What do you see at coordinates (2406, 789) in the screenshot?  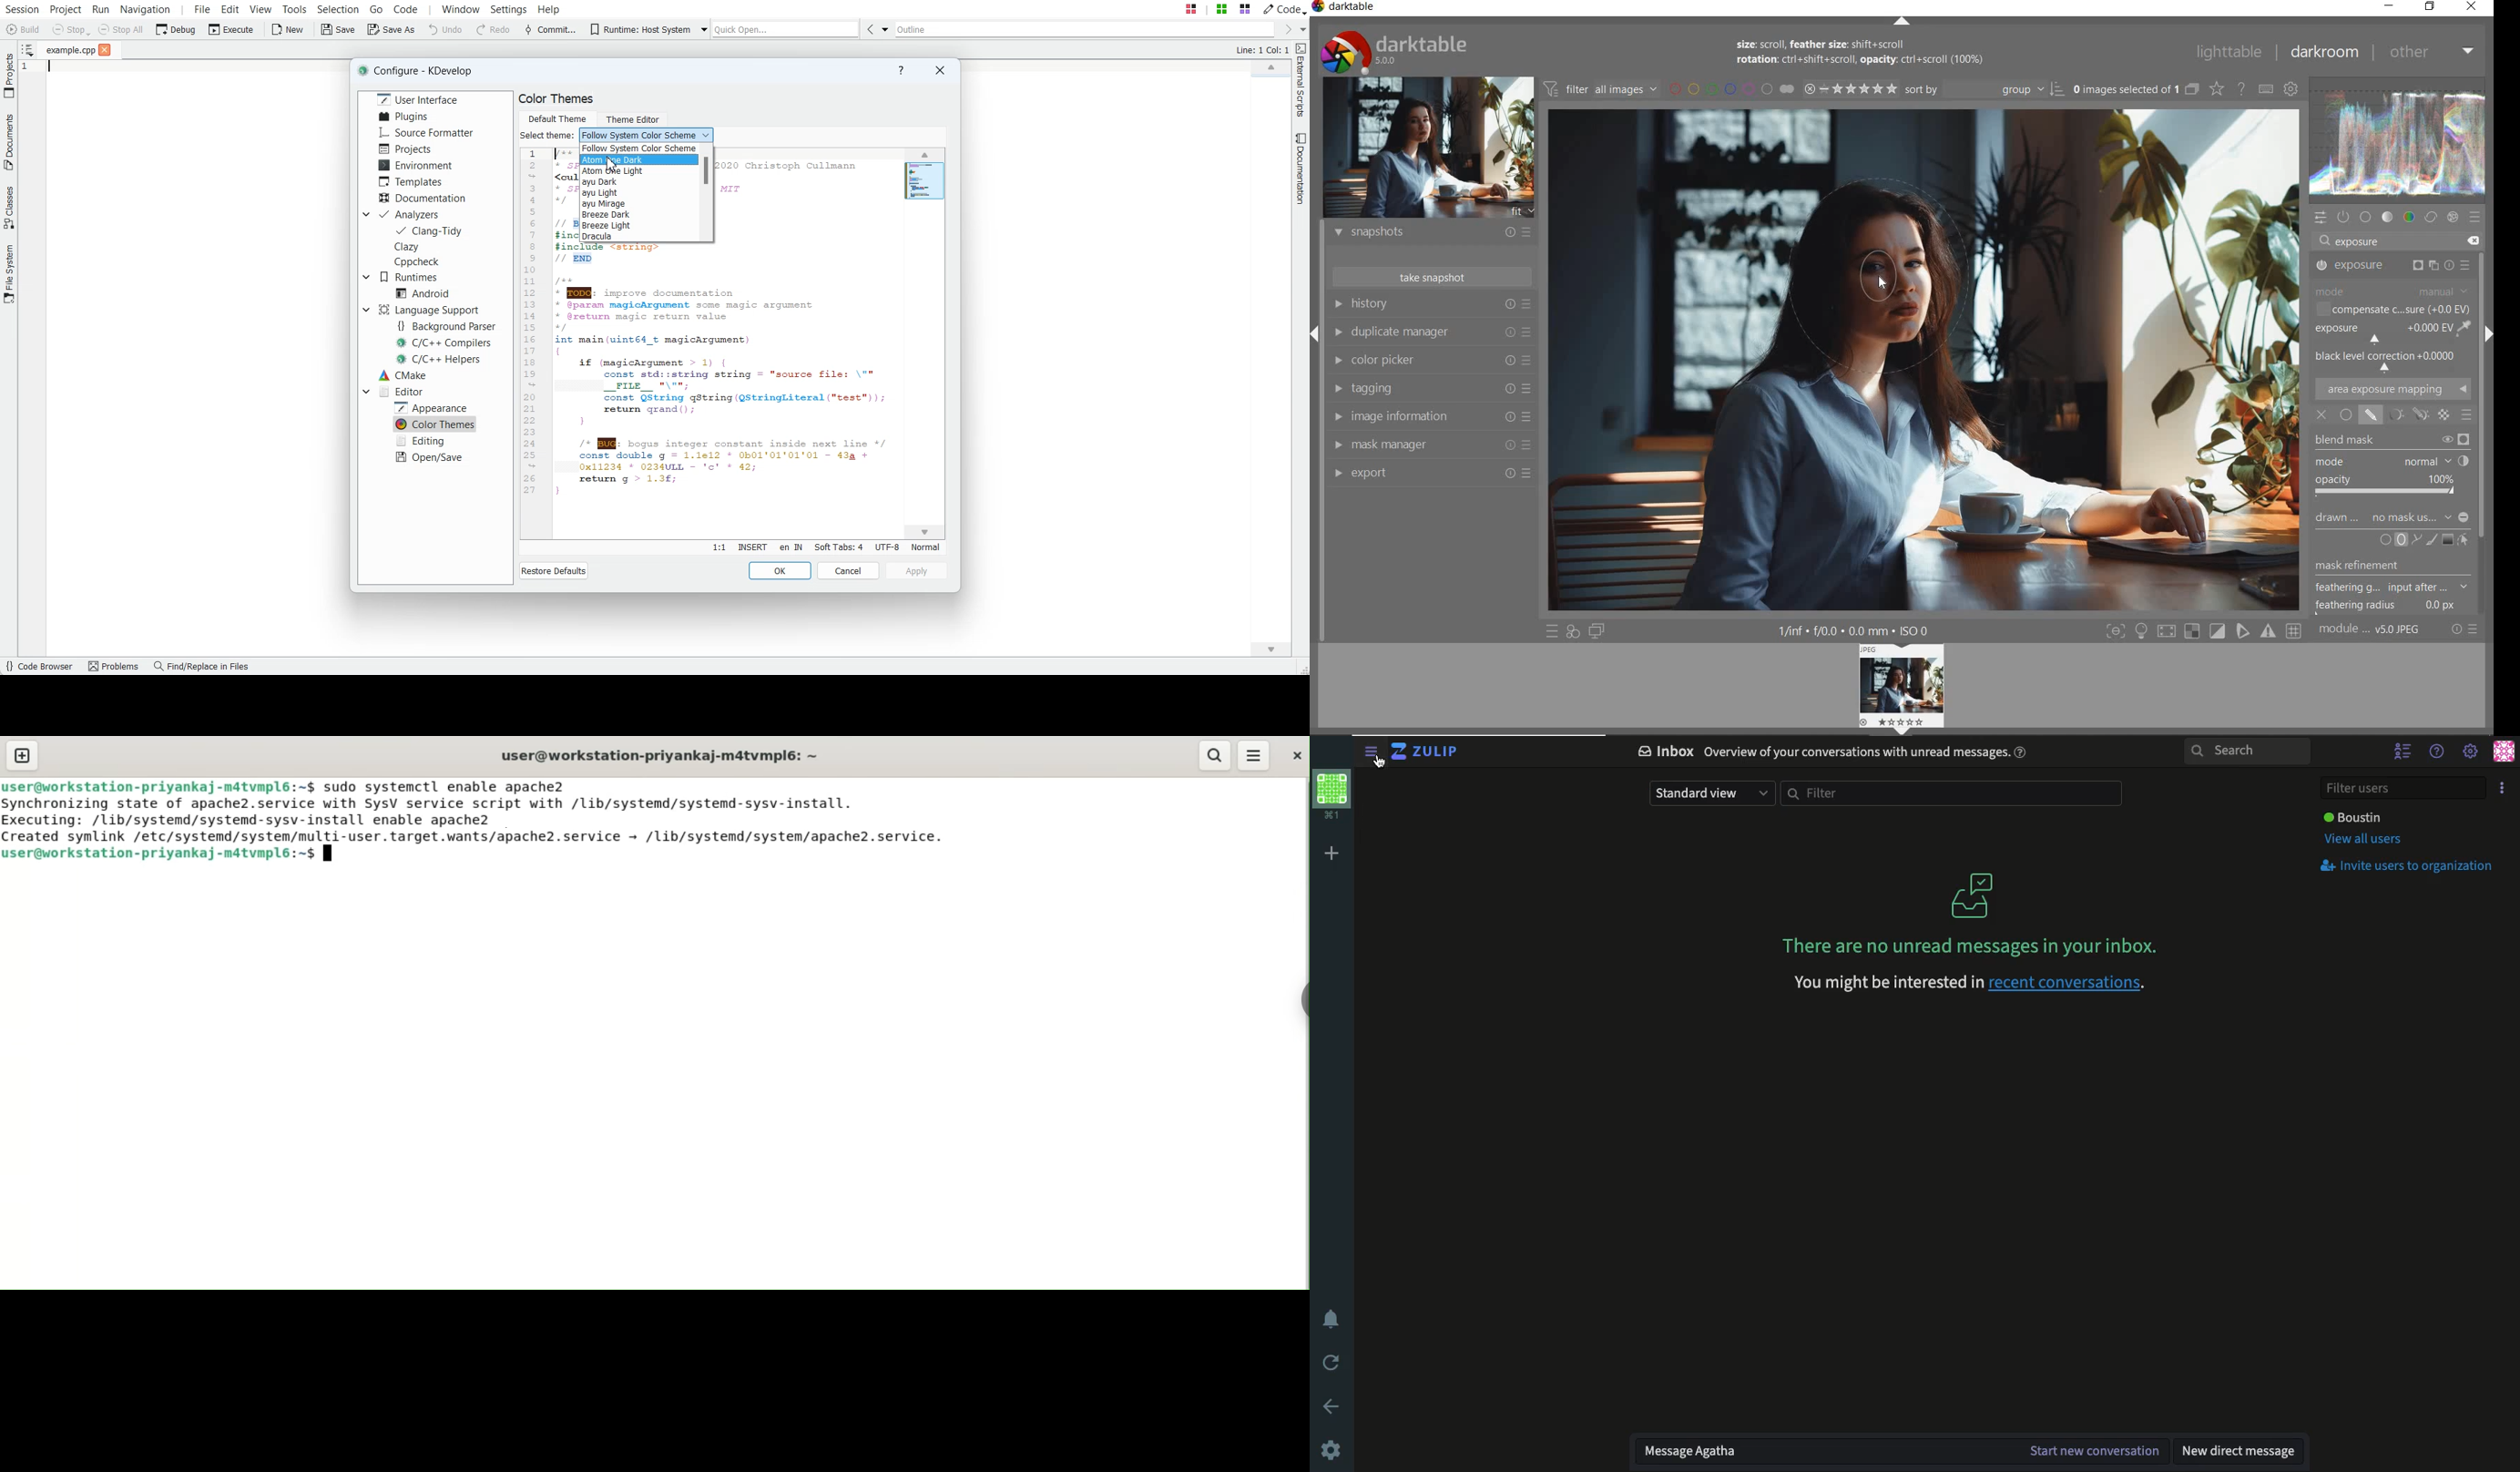 I see `Filter users` at bounding box center [2406, 789].